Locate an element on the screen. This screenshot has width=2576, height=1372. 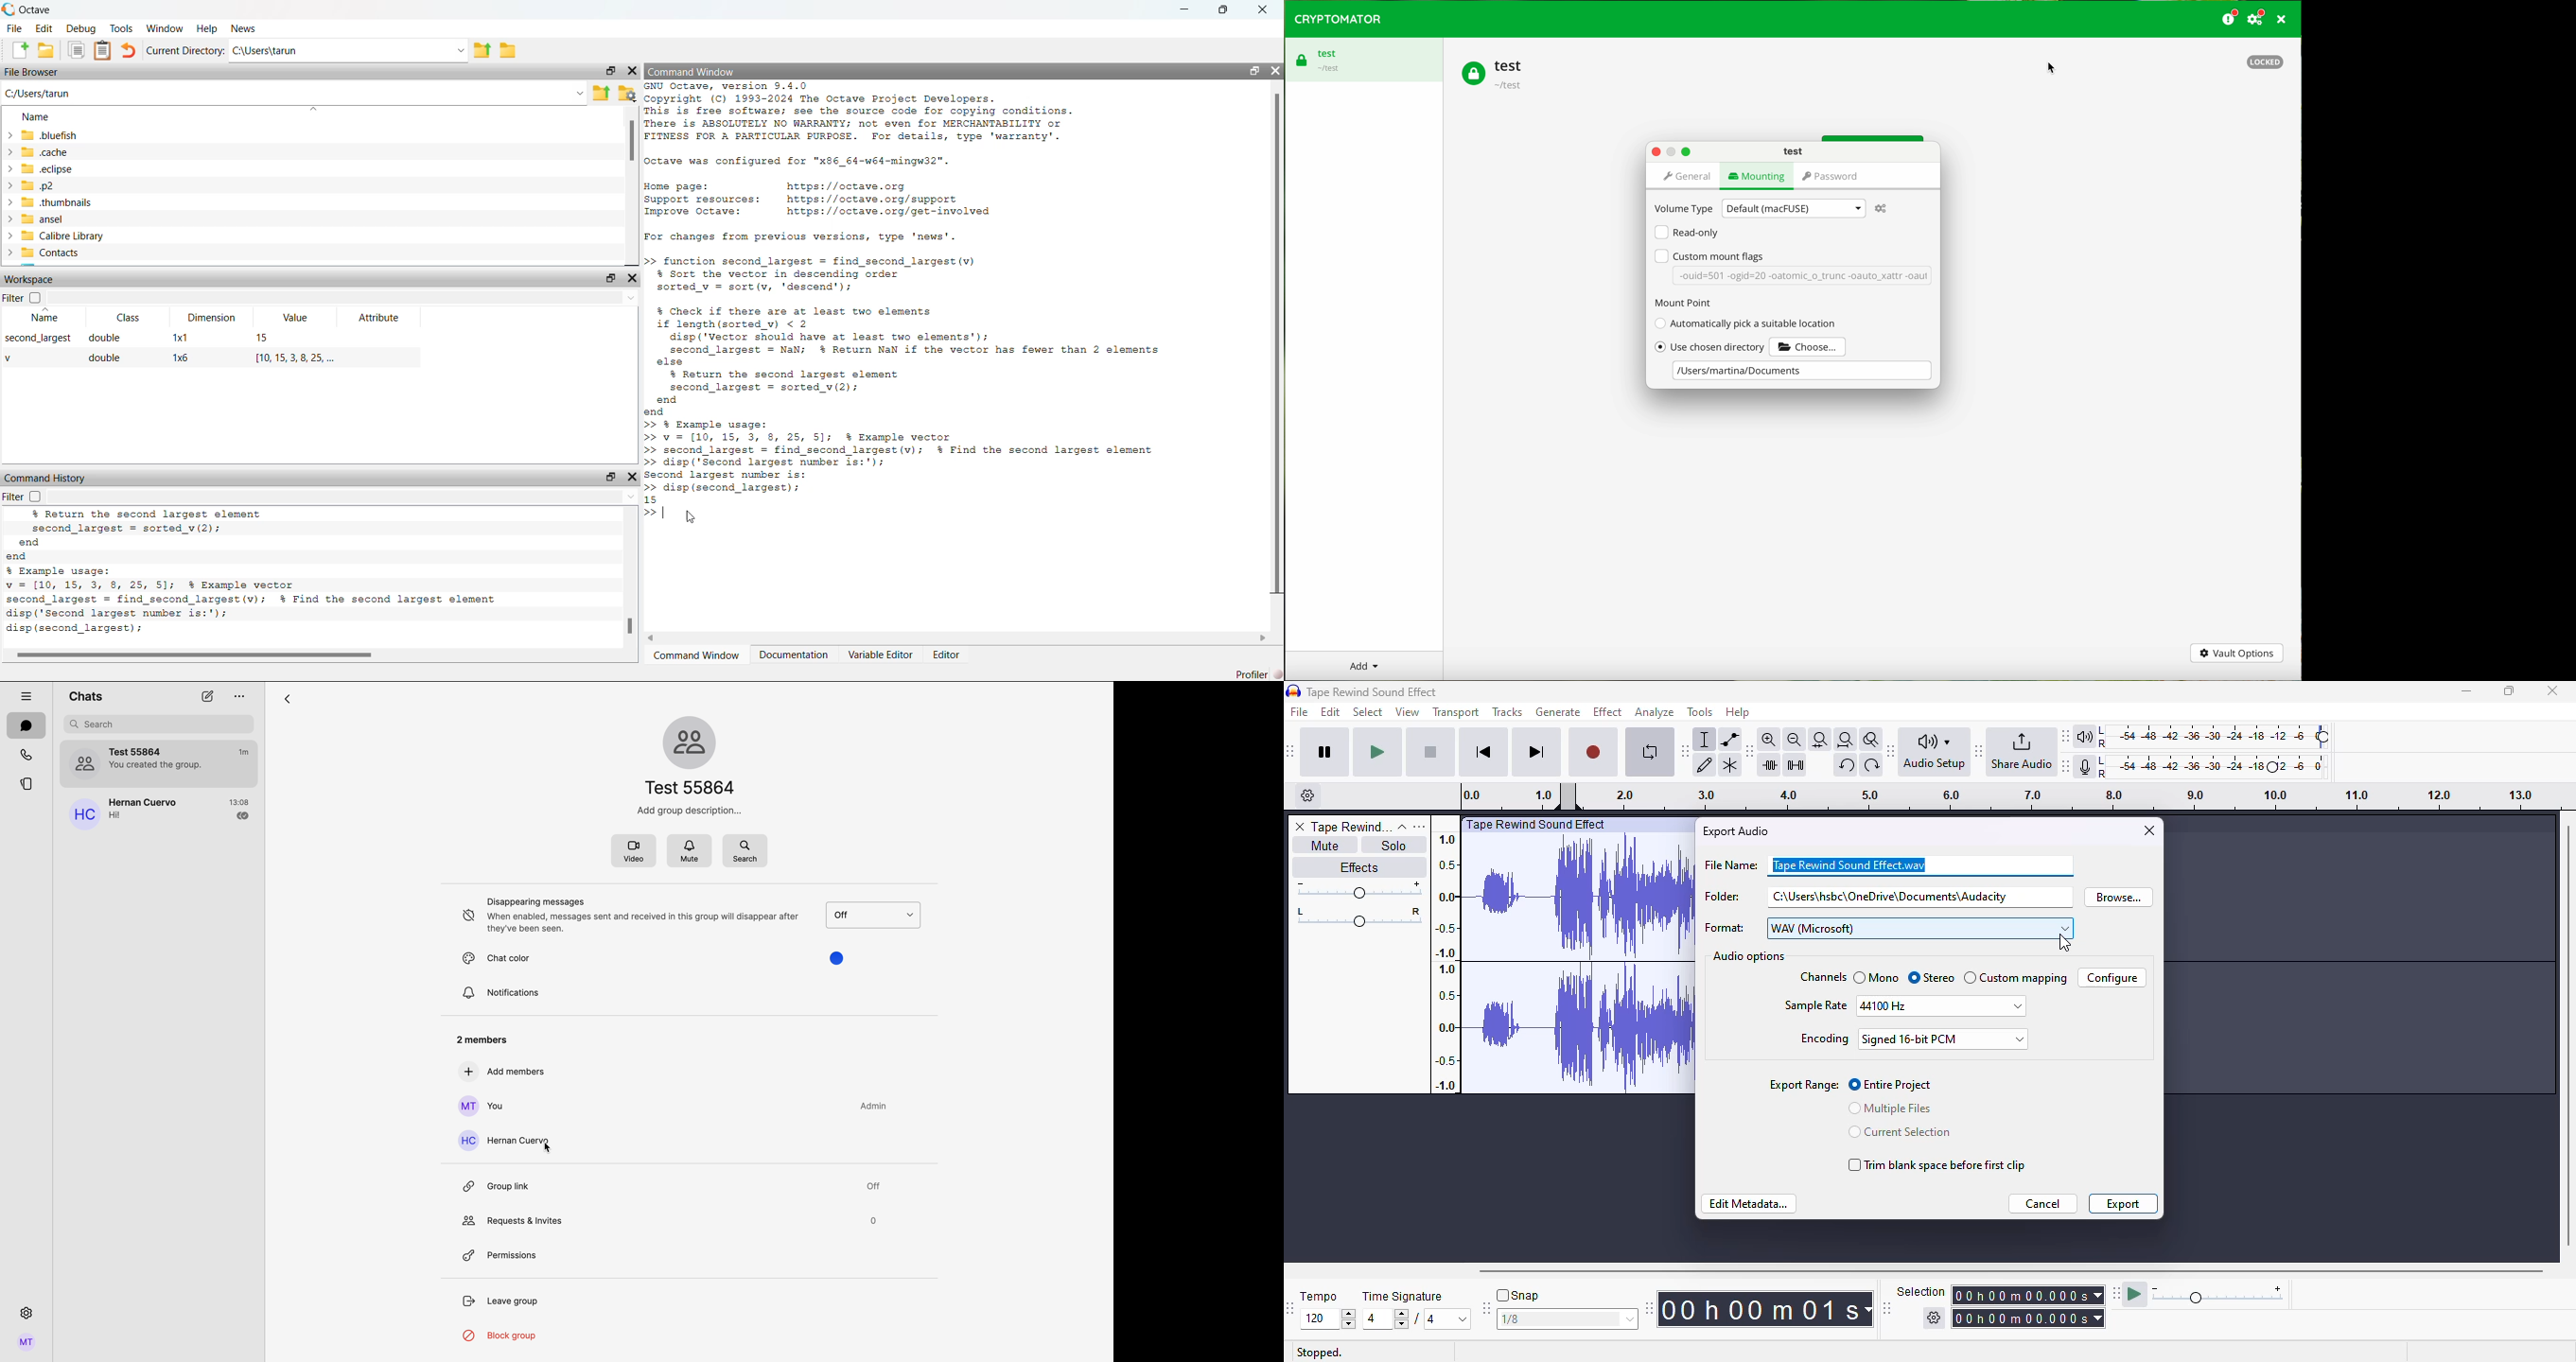
details of octave version and copyright is located at coordinates (886, 114).